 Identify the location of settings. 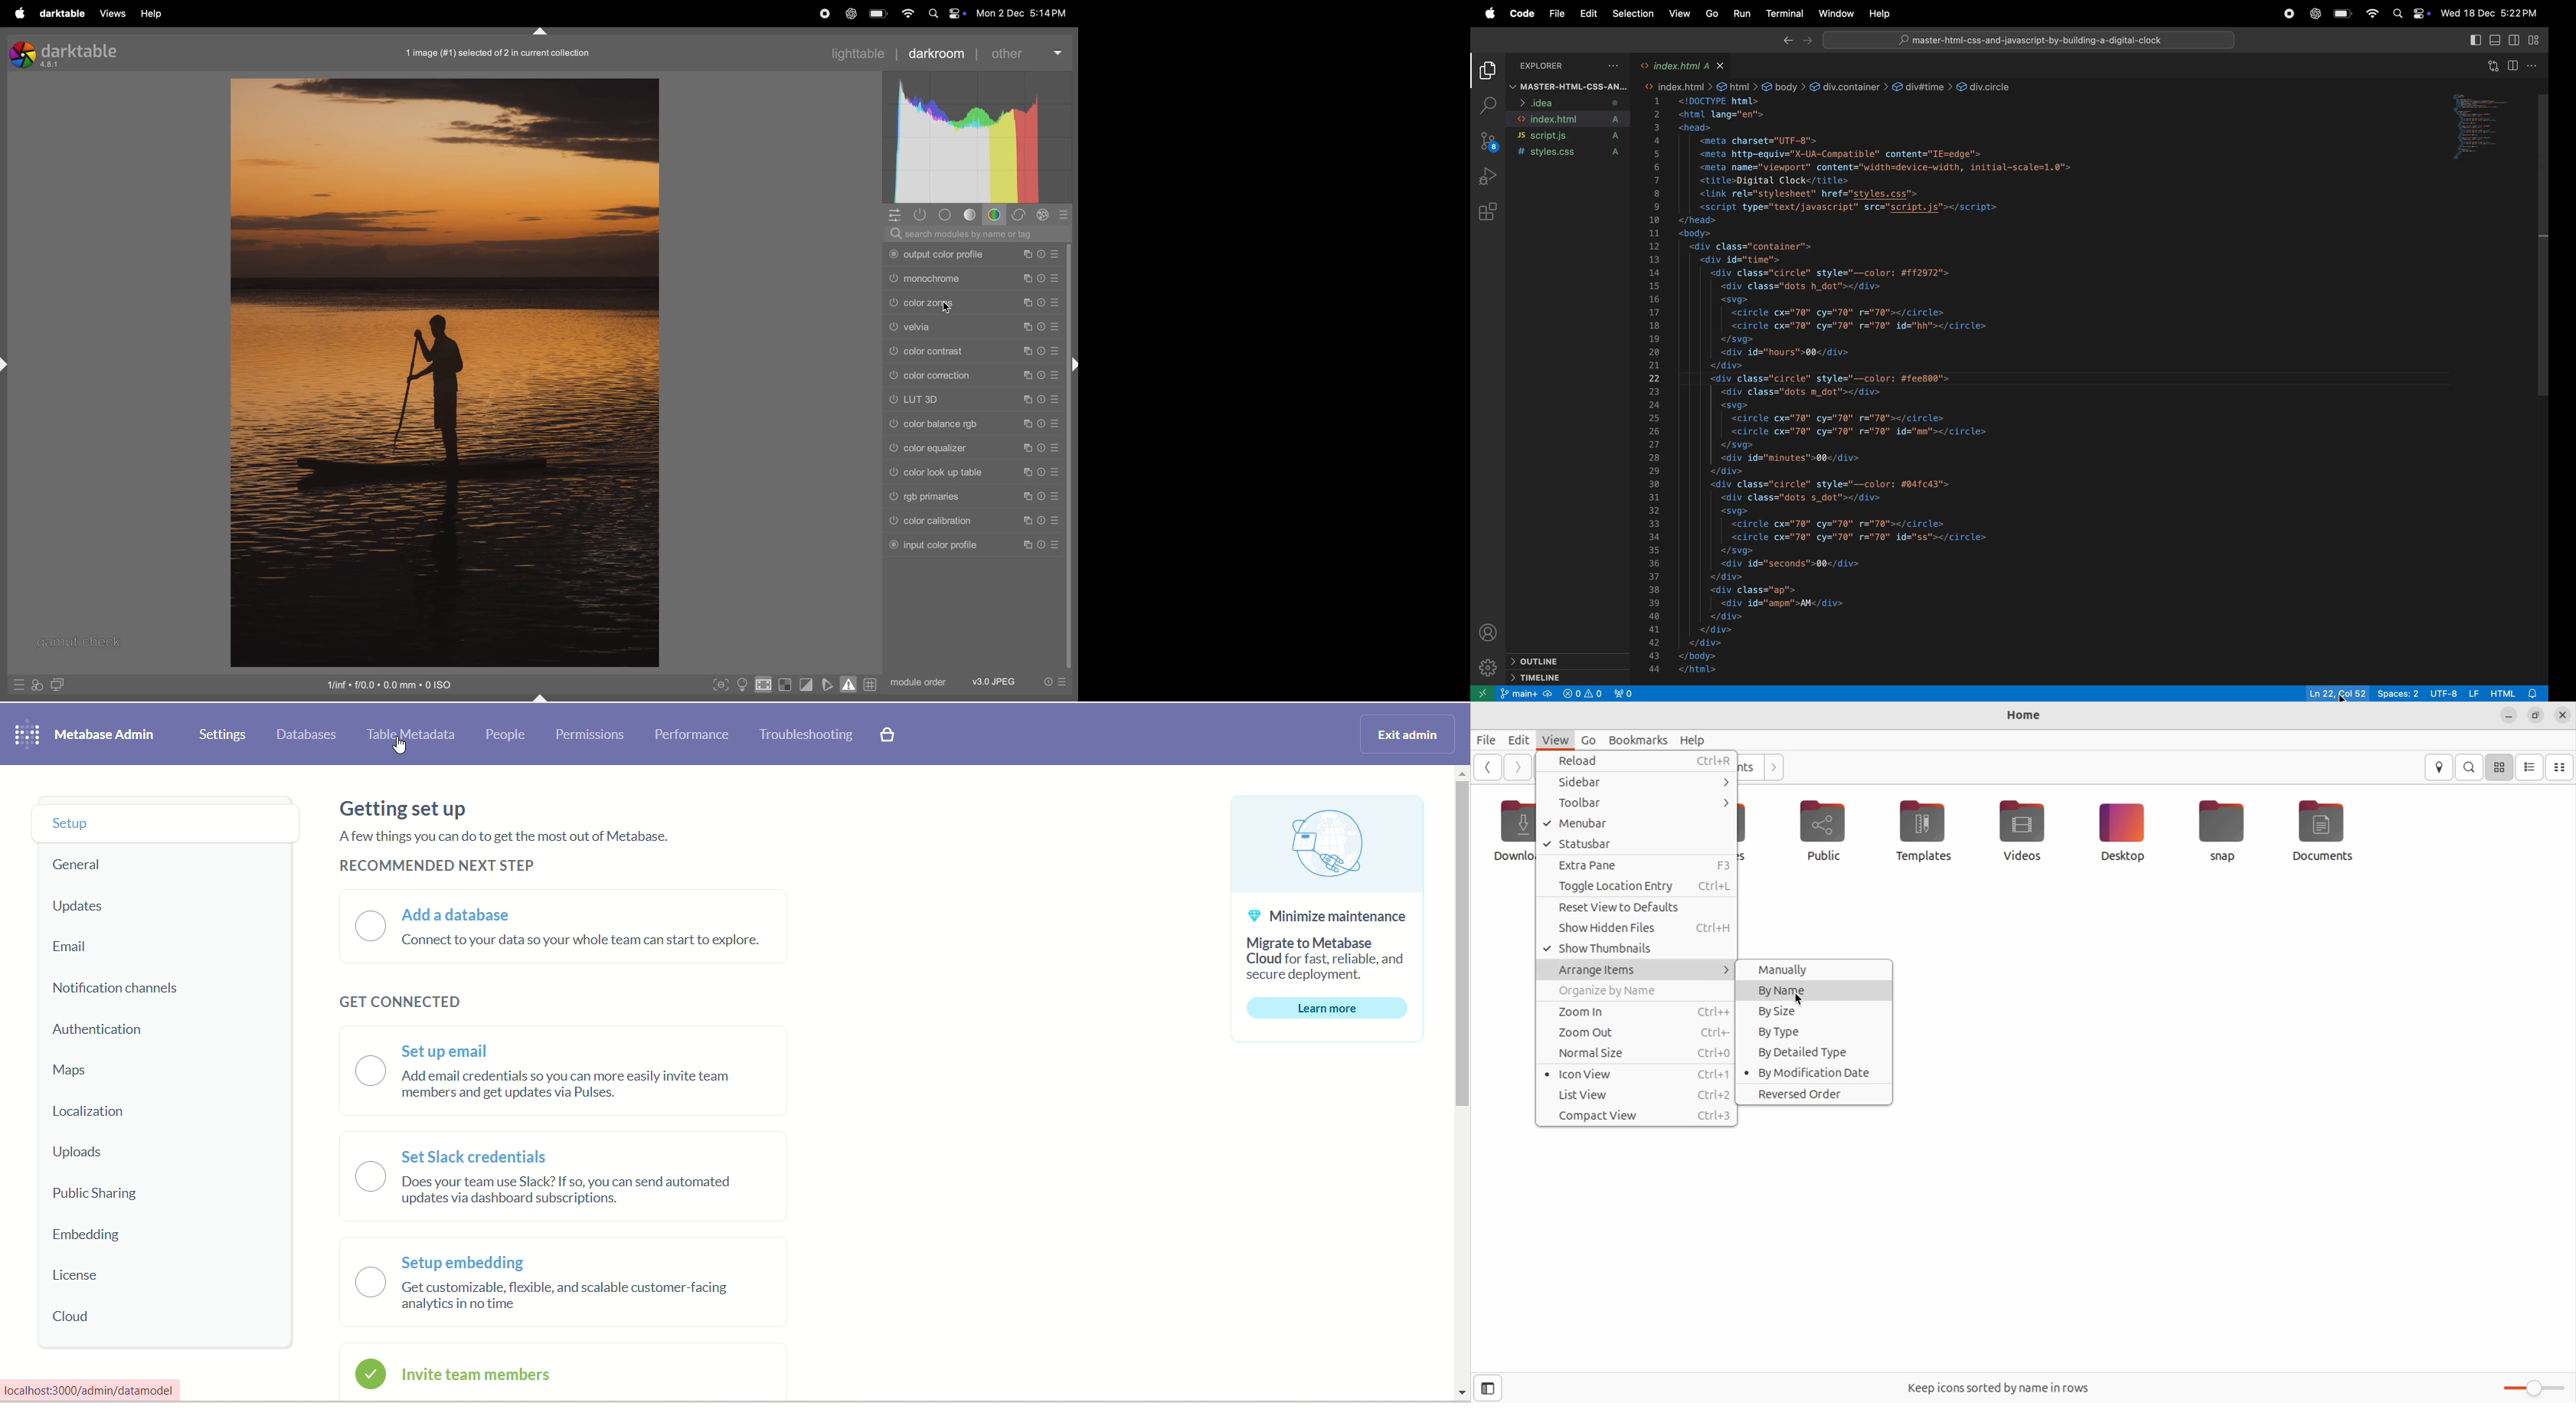
(224, 737).